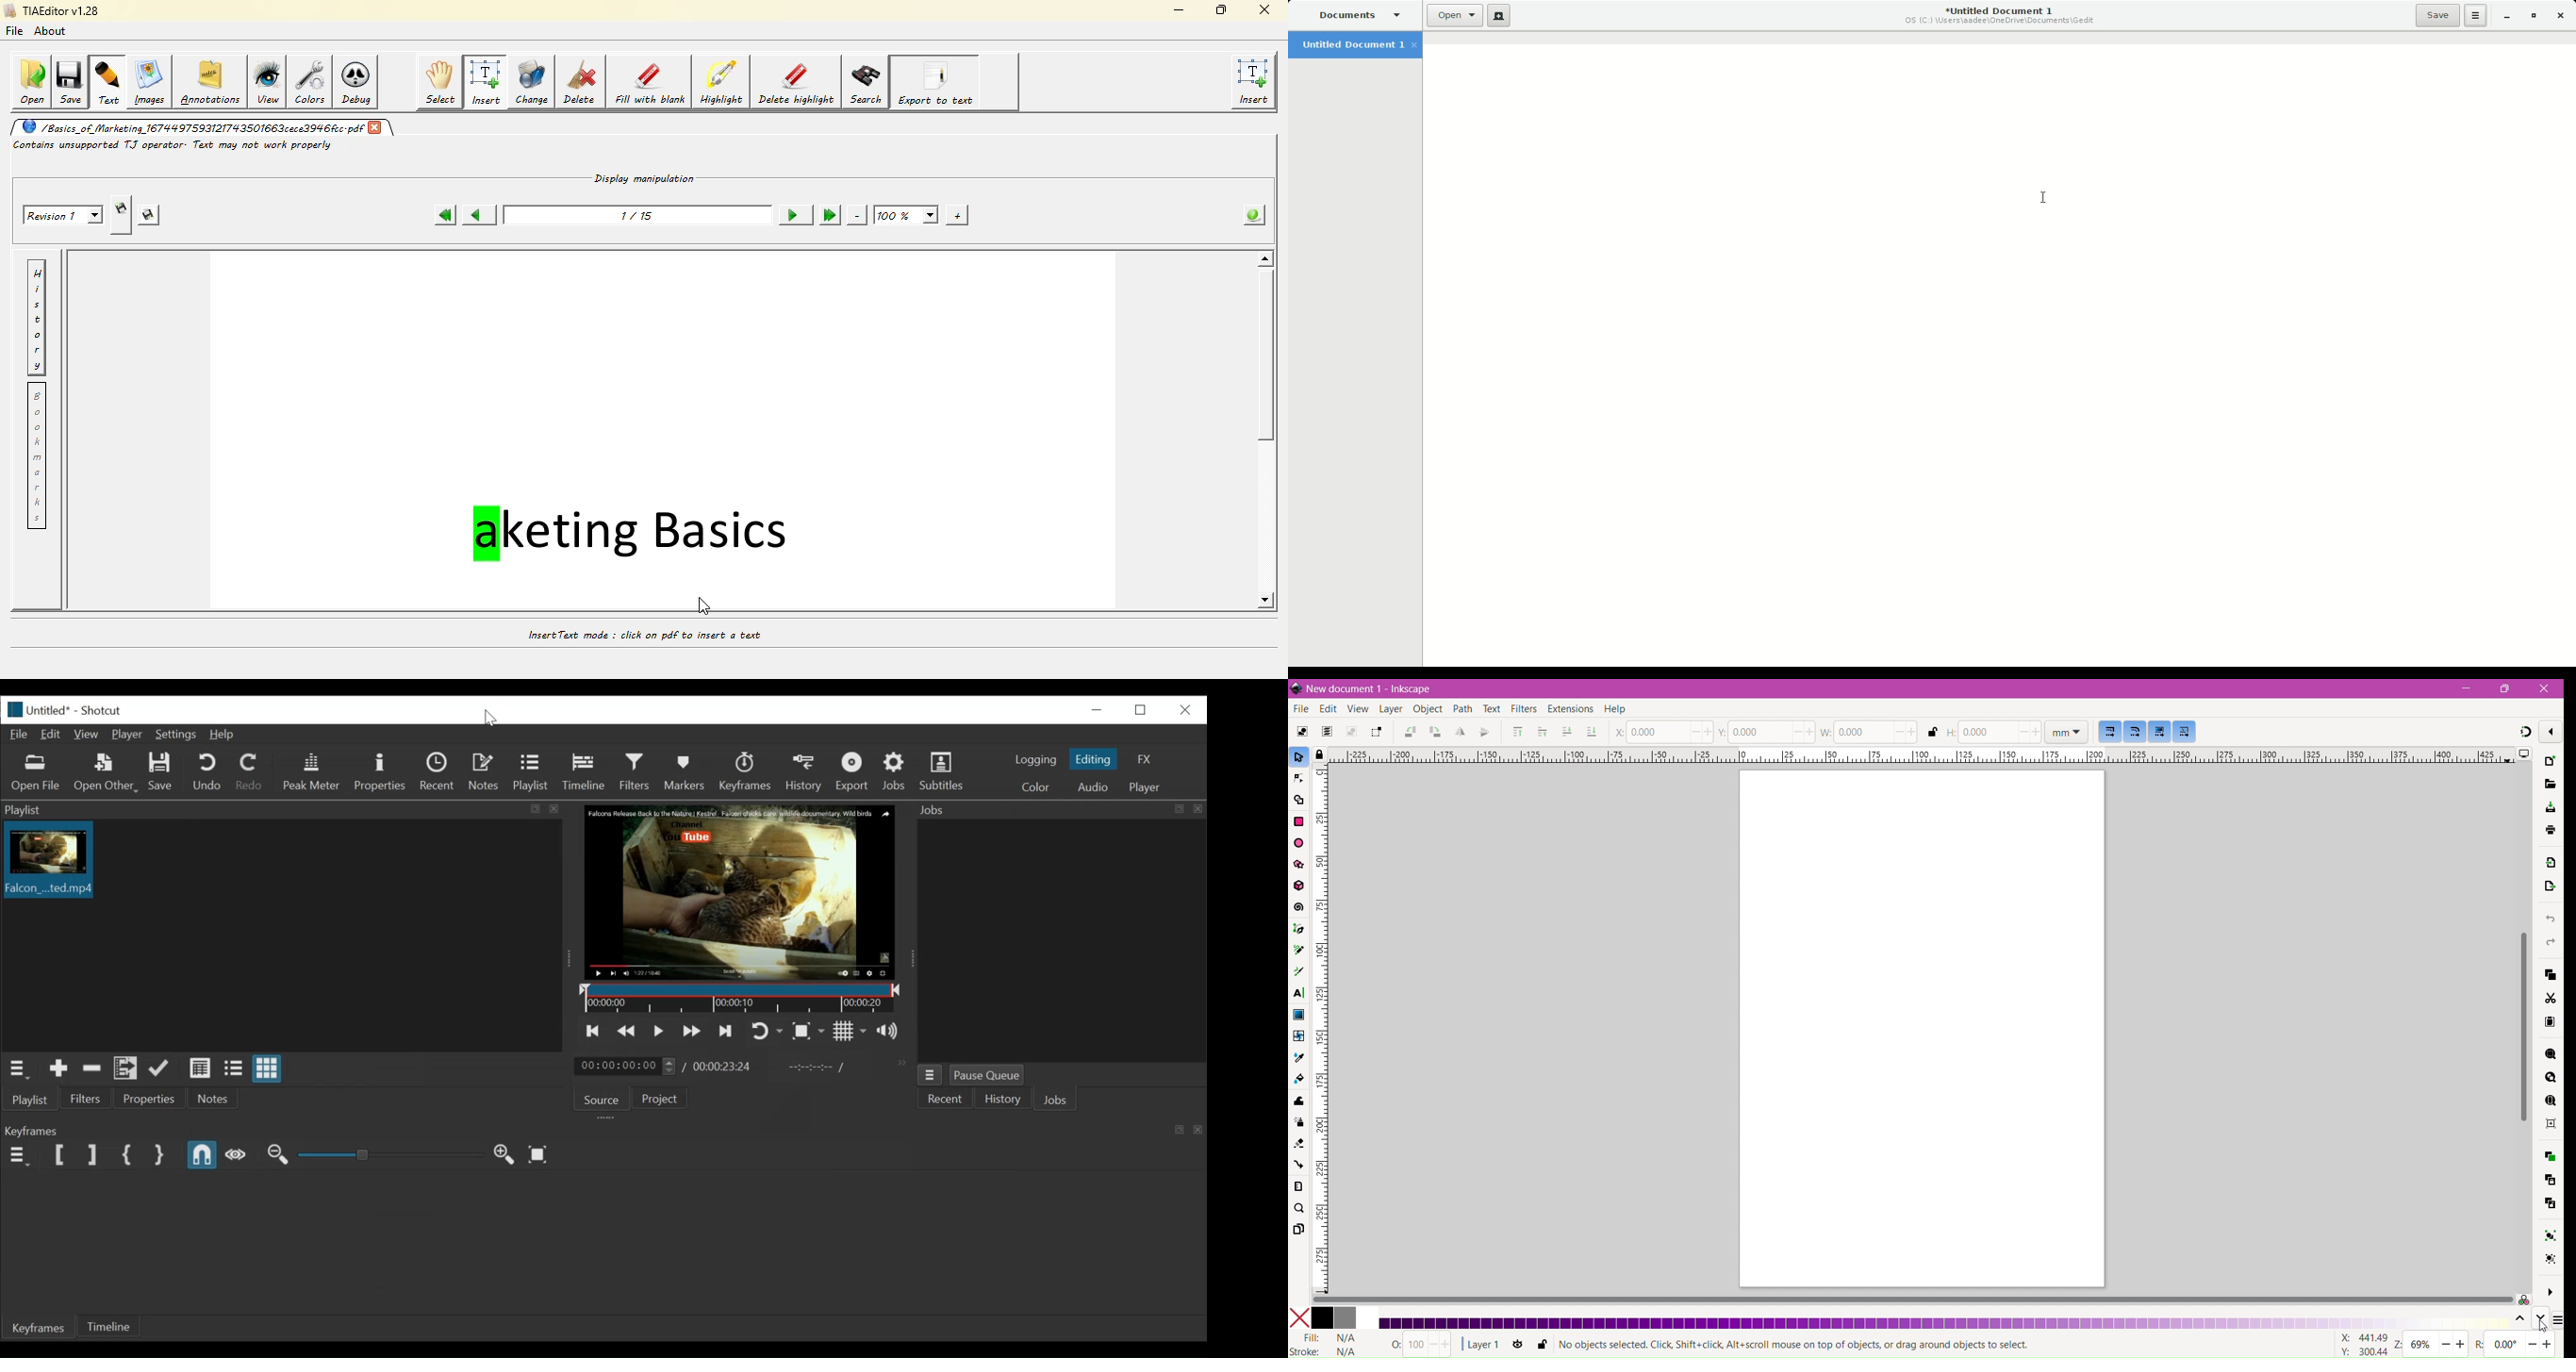 This screenshot has height=1372, width=2576. Describe the element at coordinates (1919, 755) in the screenshot. I see `Horizontal Ruler` at that location.